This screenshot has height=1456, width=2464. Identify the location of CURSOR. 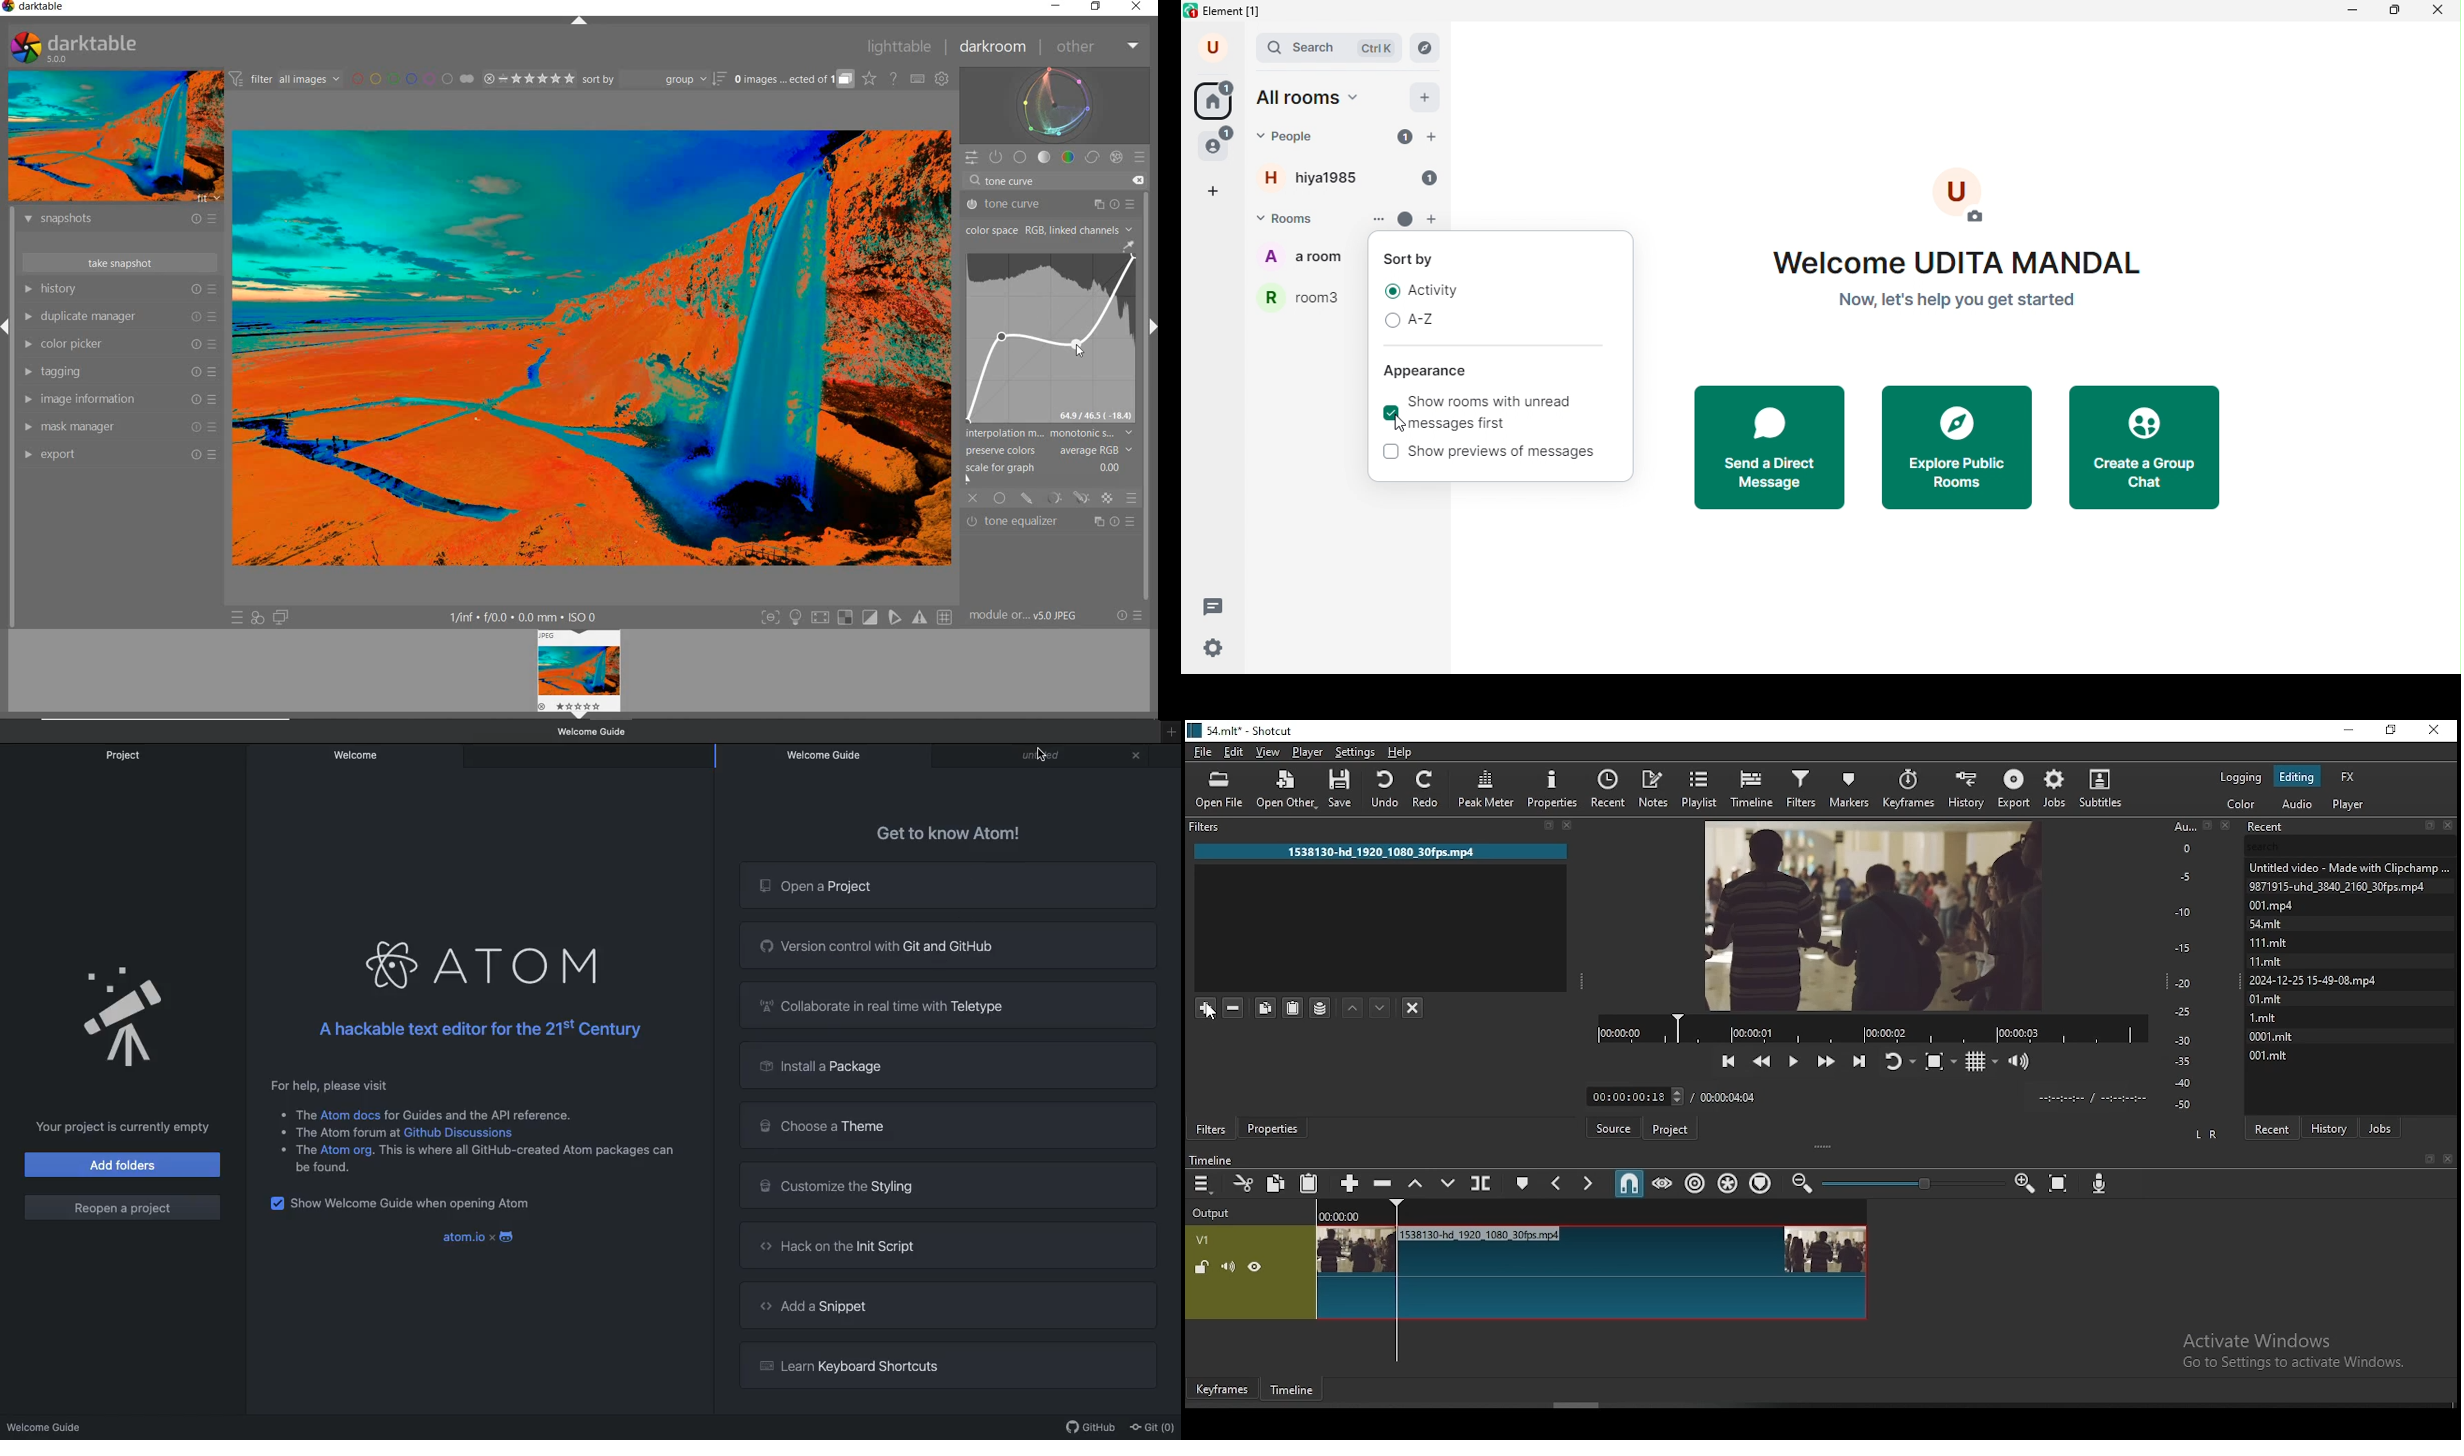
(1003, 339).